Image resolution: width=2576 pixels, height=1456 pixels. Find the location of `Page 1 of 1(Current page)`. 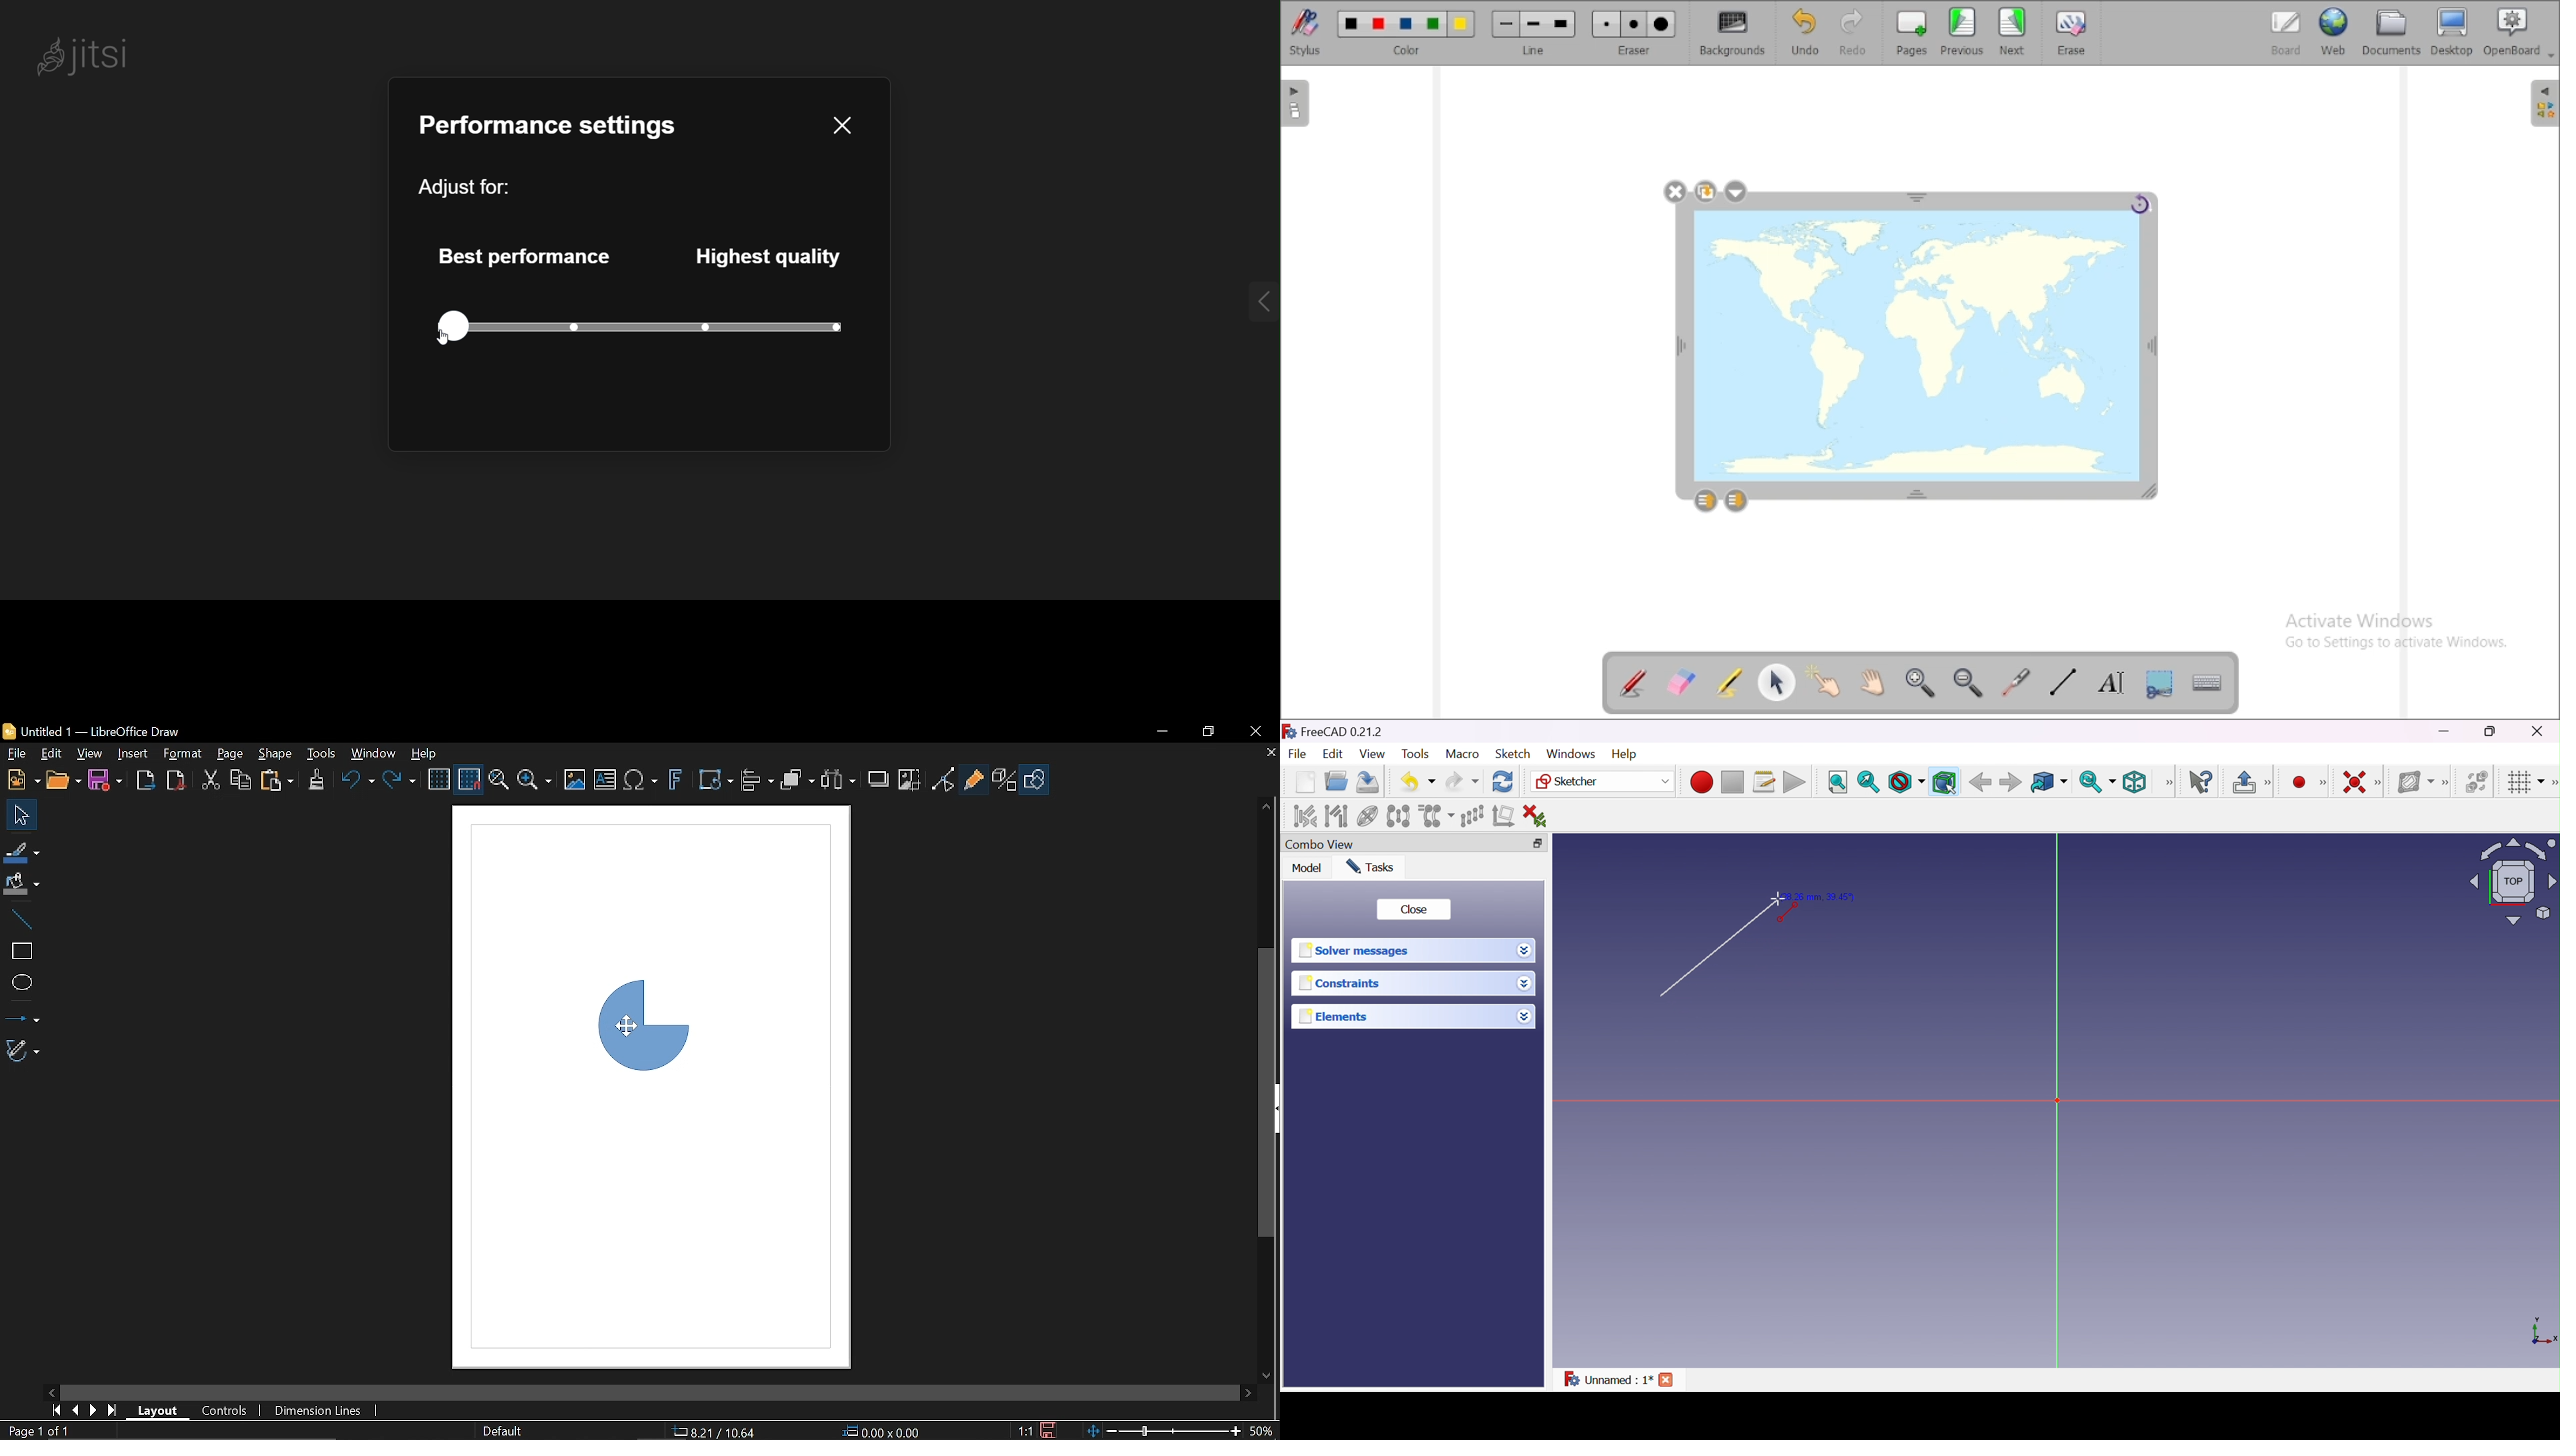

Page 1 of 1(Current page) is located at coordinates (38, 1430).